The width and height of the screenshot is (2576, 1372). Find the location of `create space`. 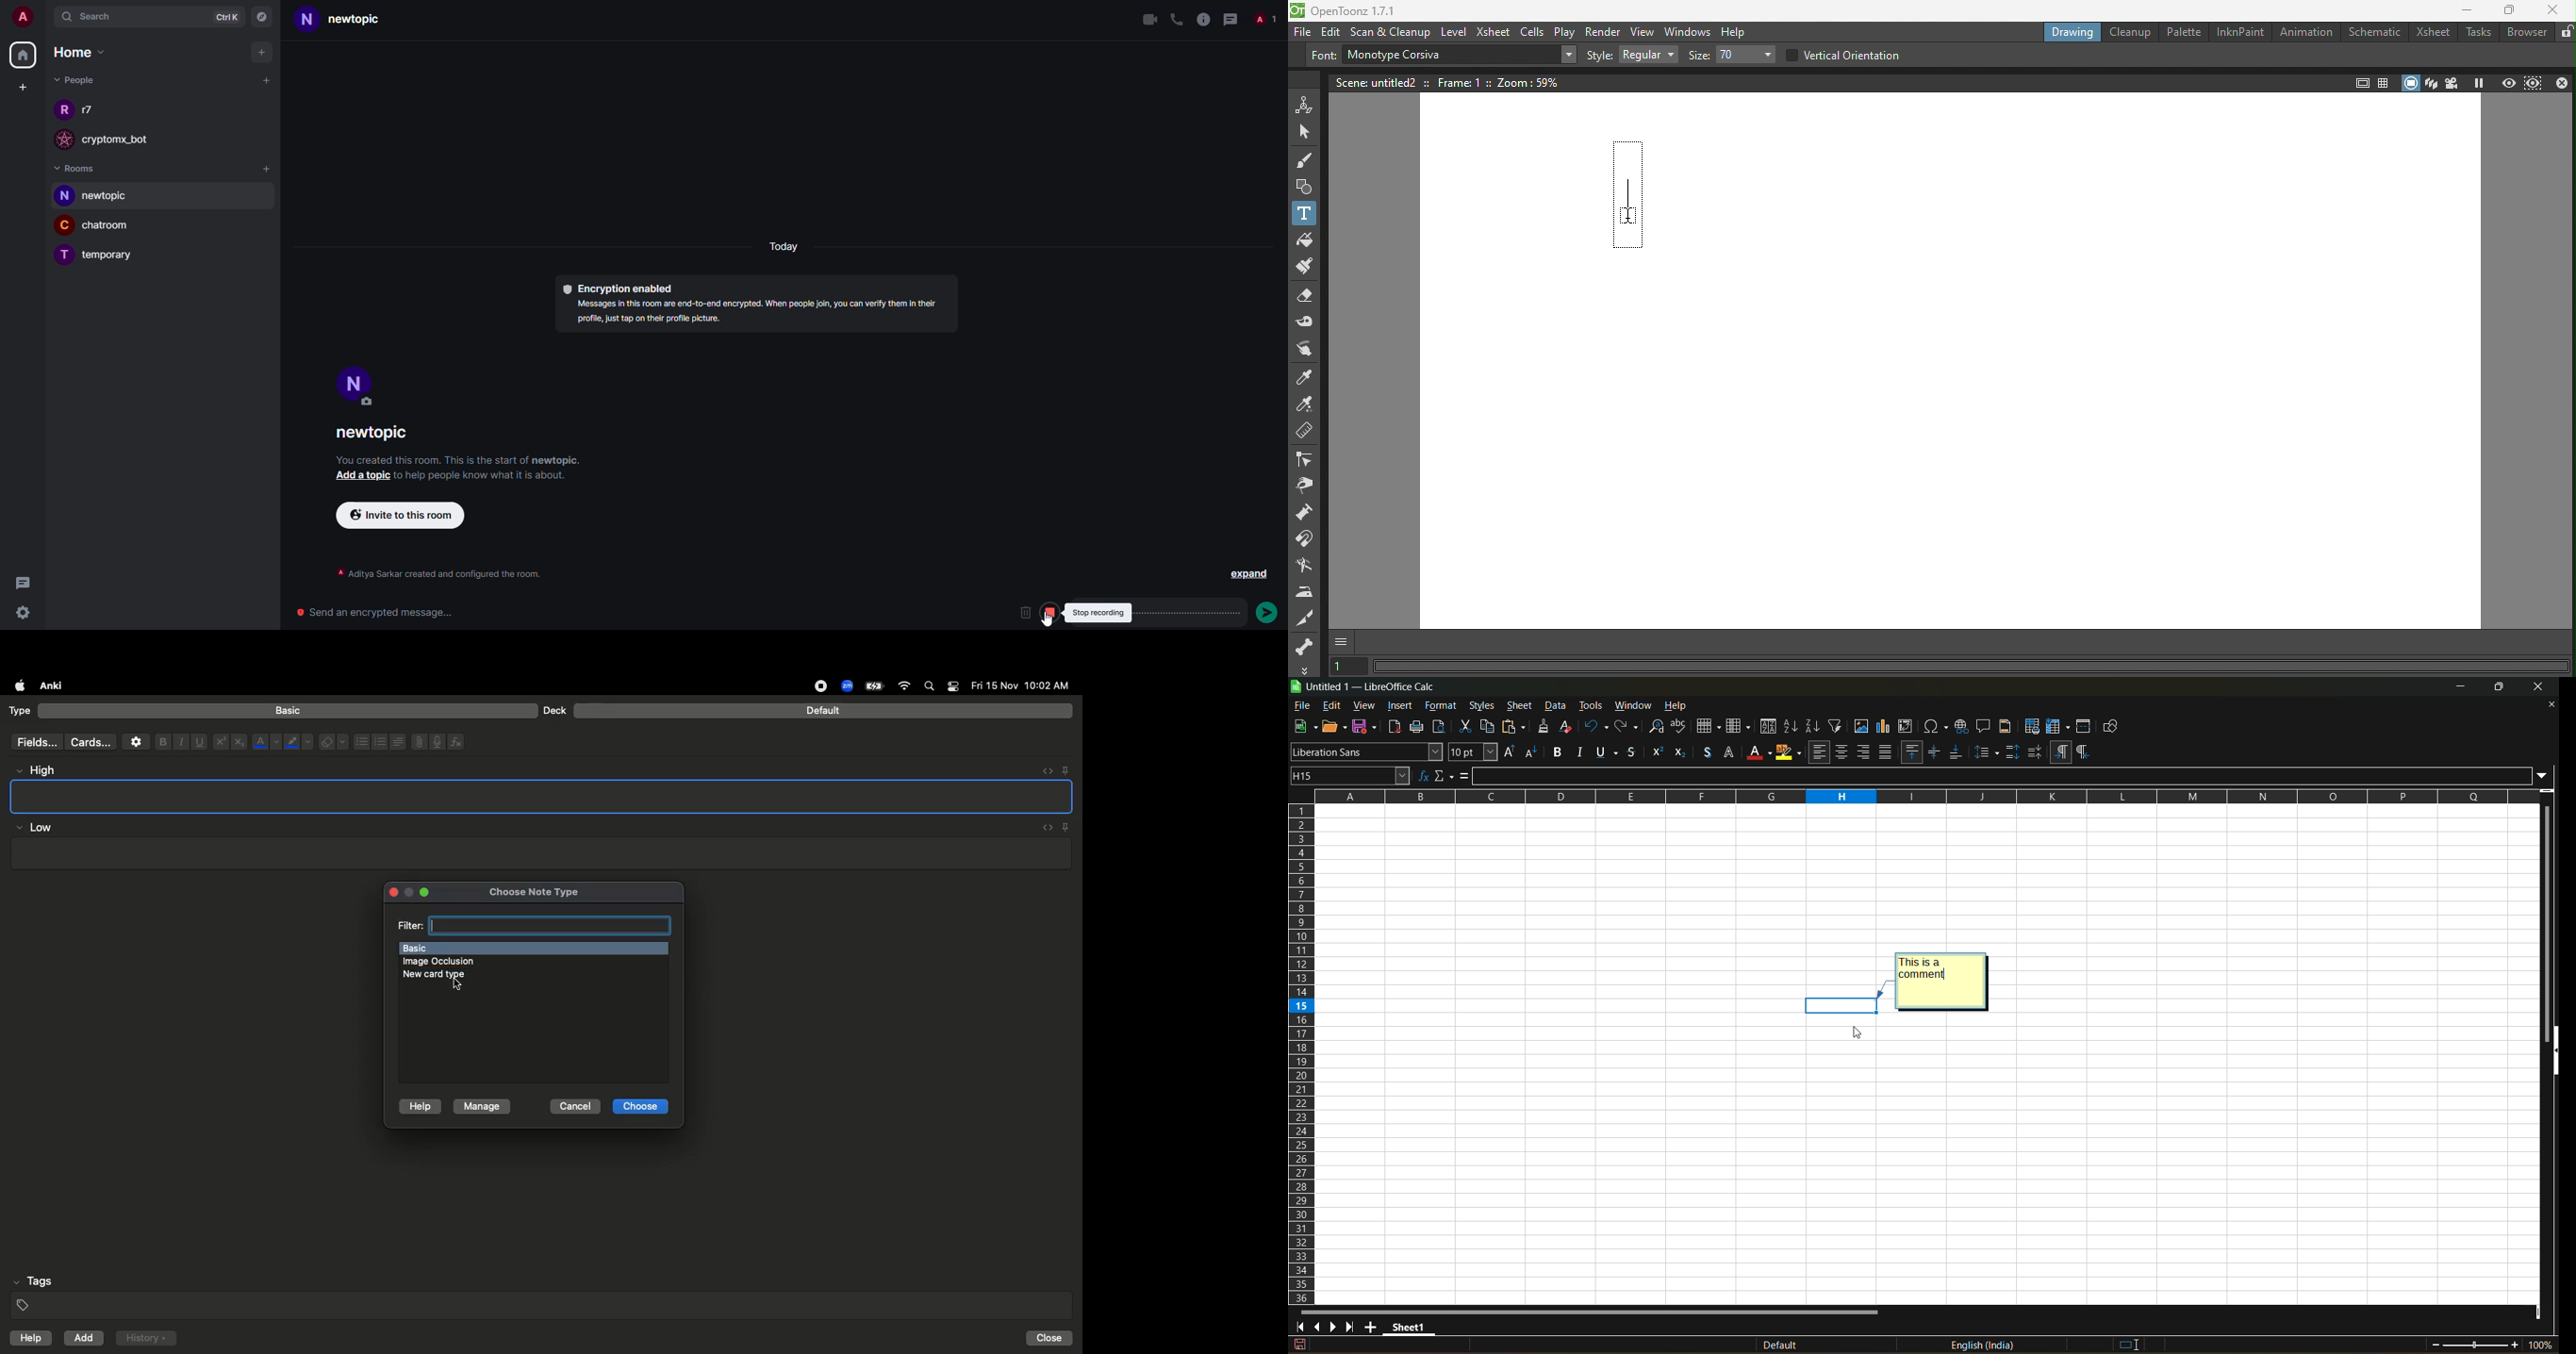

create space is located at coordinates (22, 89).